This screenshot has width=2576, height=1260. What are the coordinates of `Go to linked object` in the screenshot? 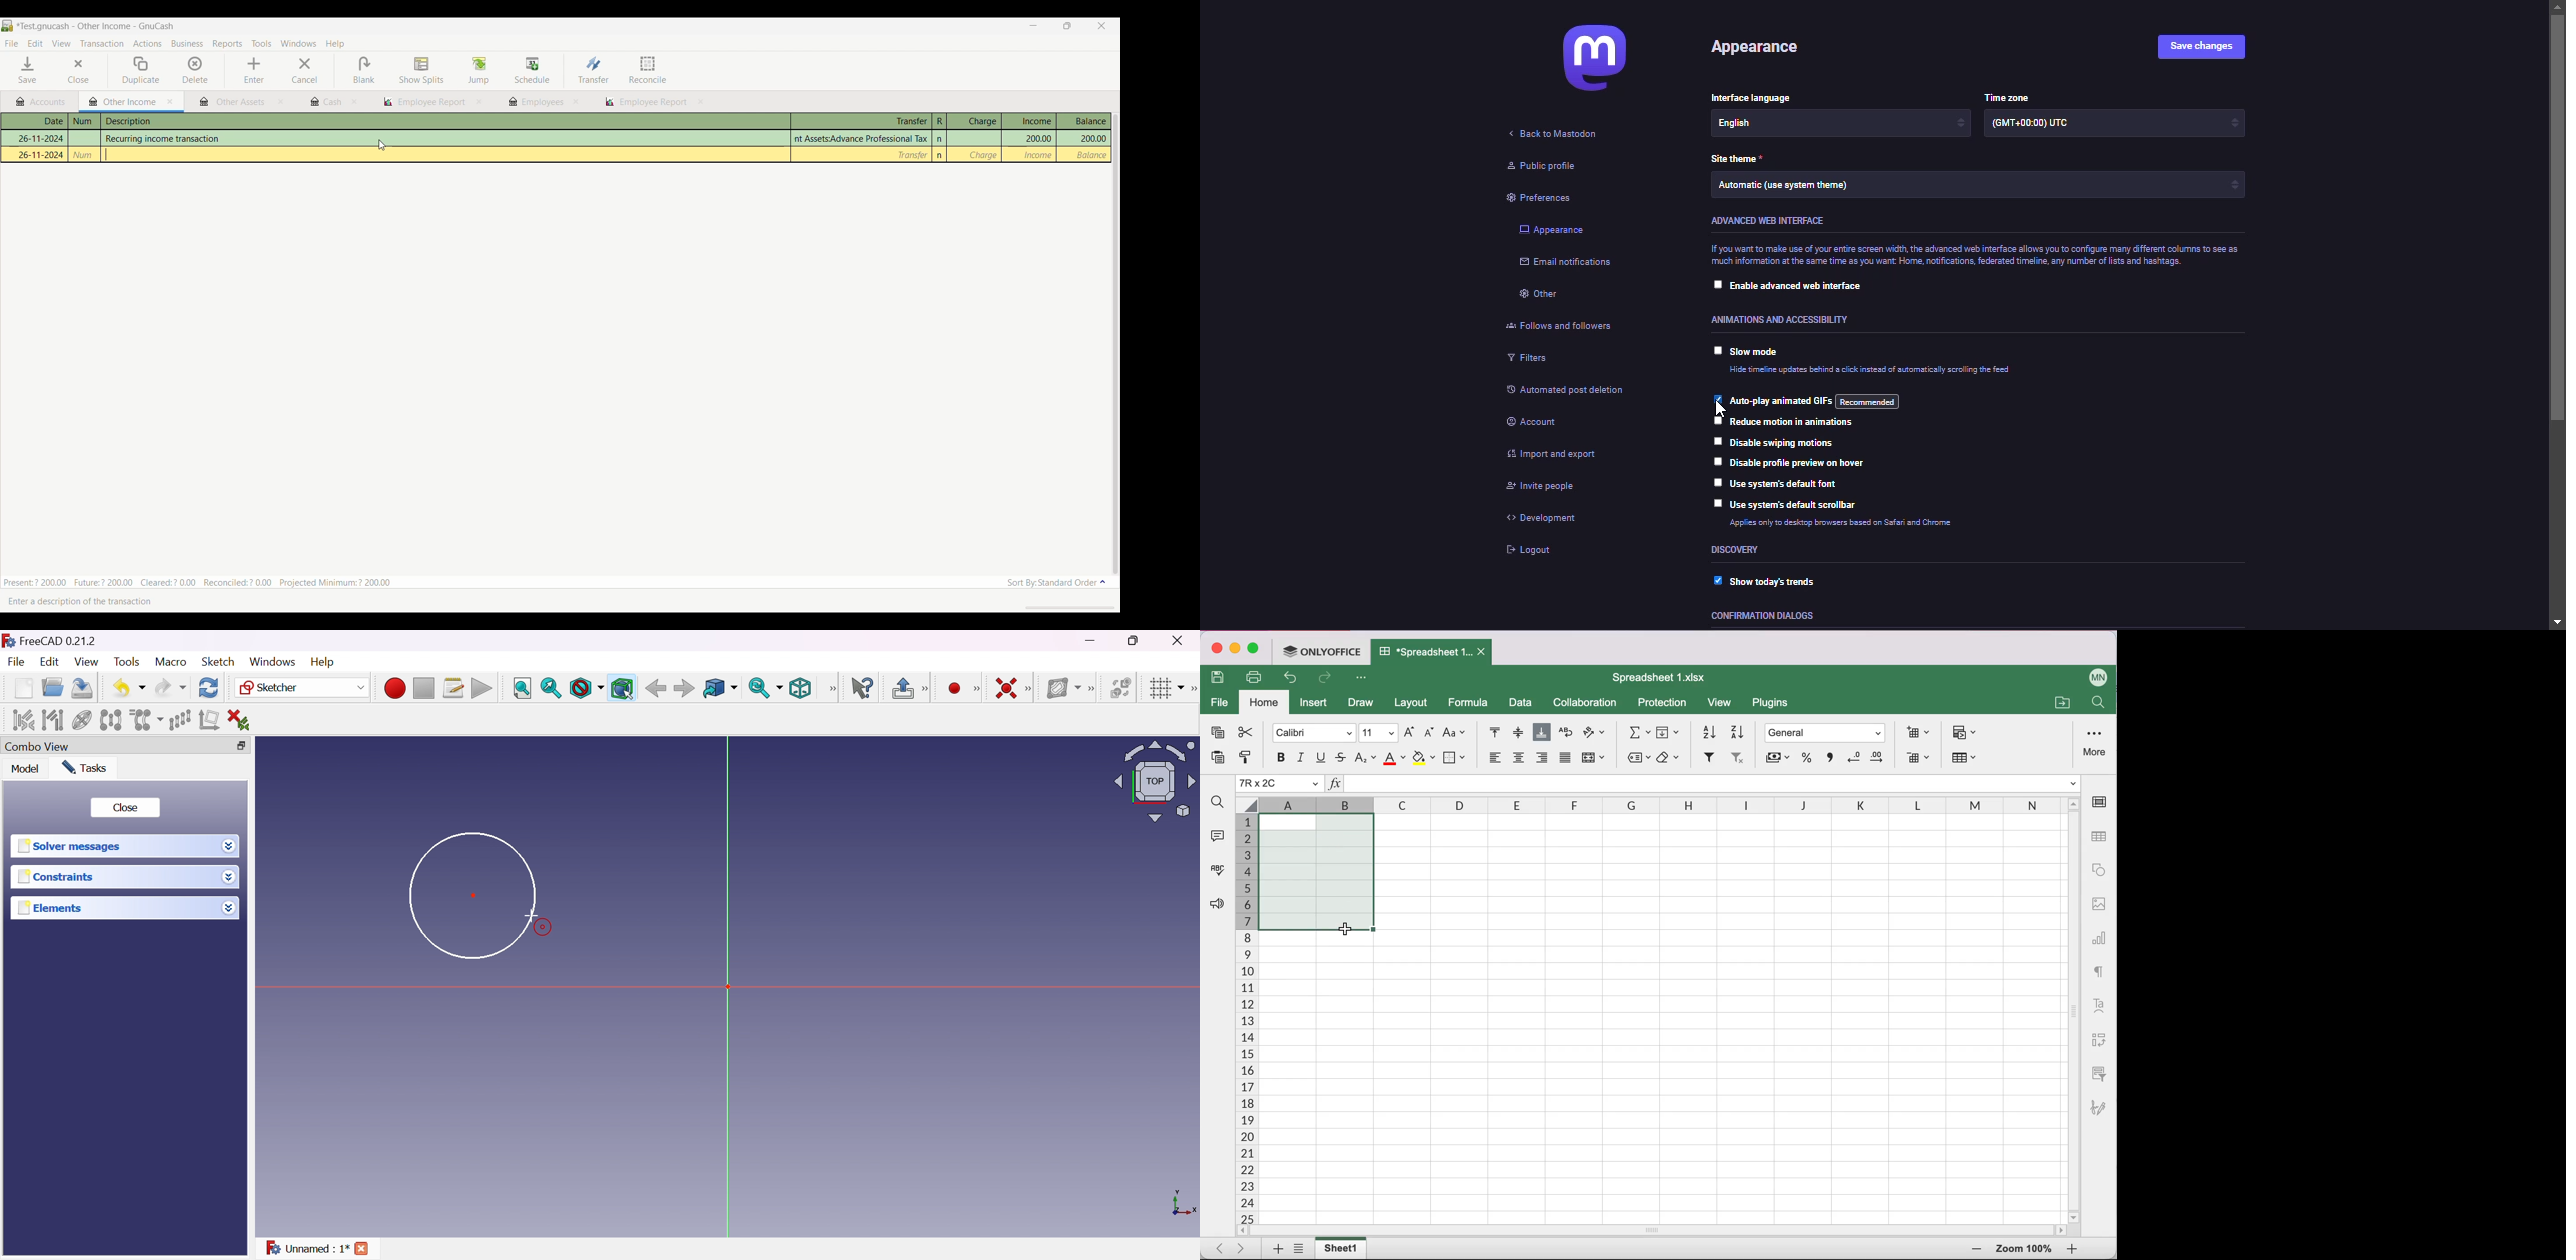 It's located at (719, 689).